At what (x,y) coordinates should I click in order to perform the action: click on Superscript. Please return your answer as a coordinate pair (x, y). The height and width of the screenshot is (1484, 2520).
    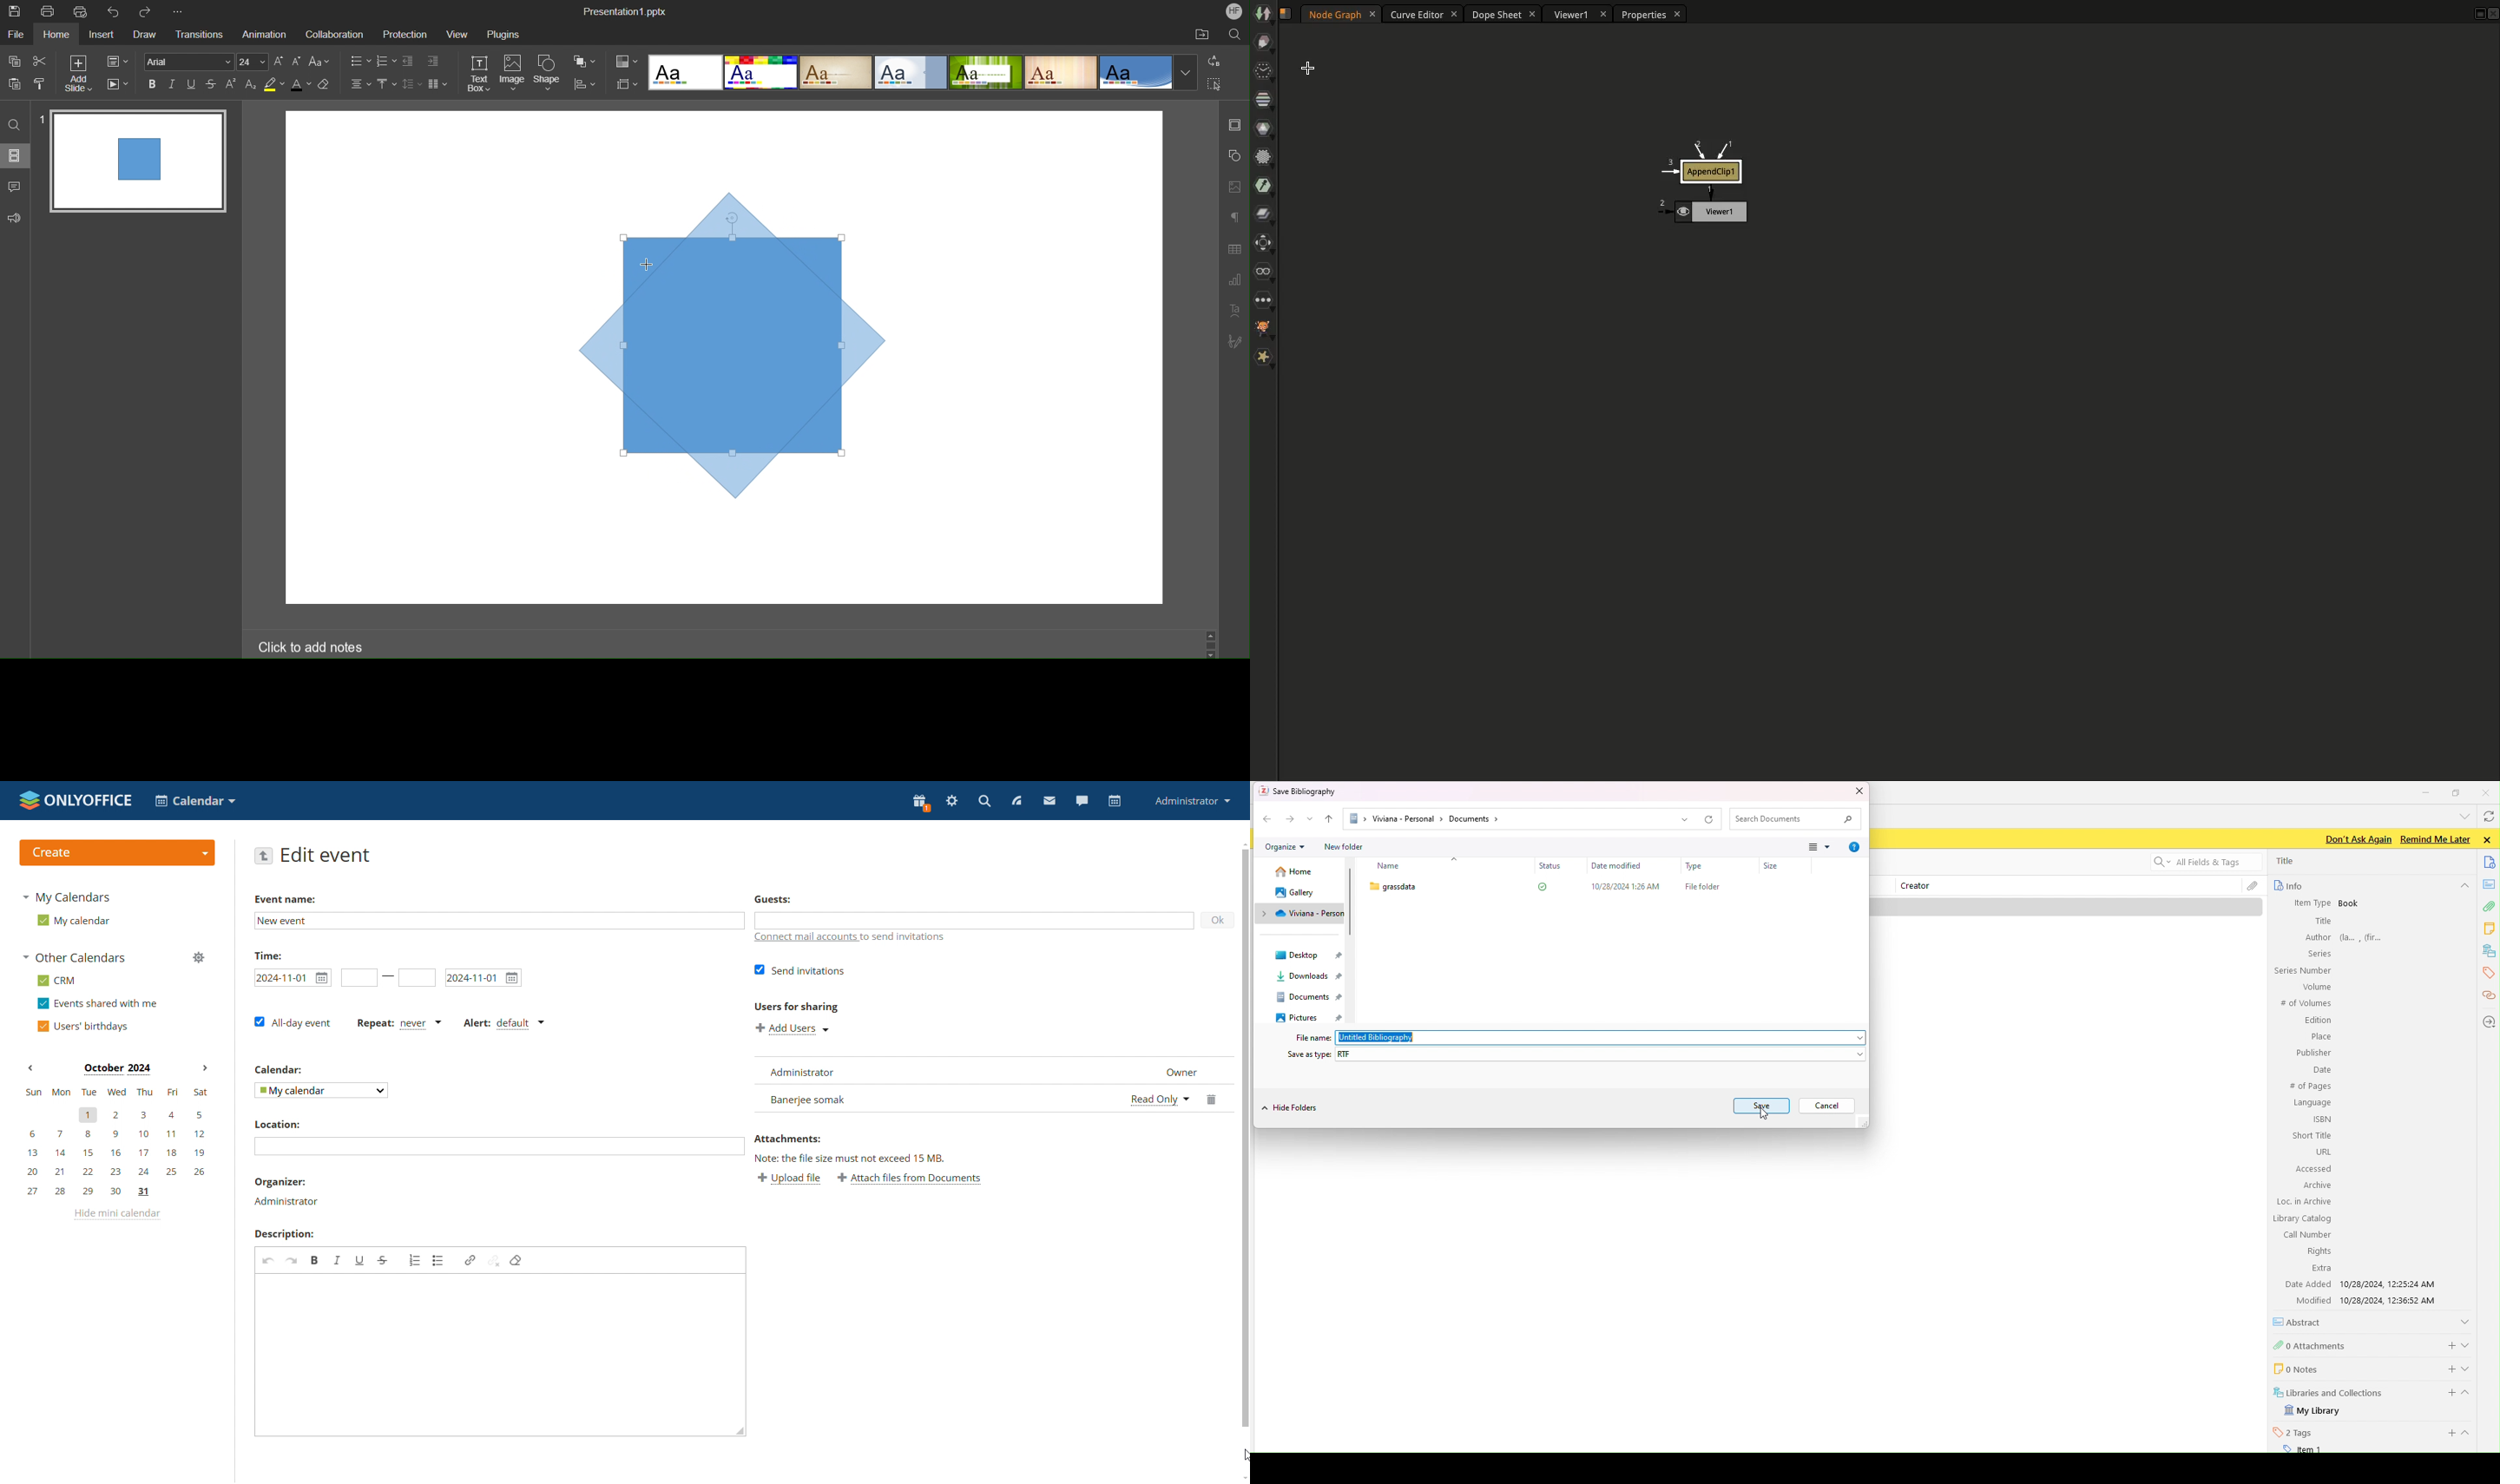
    Looking at the image, I should click on (230, 85).